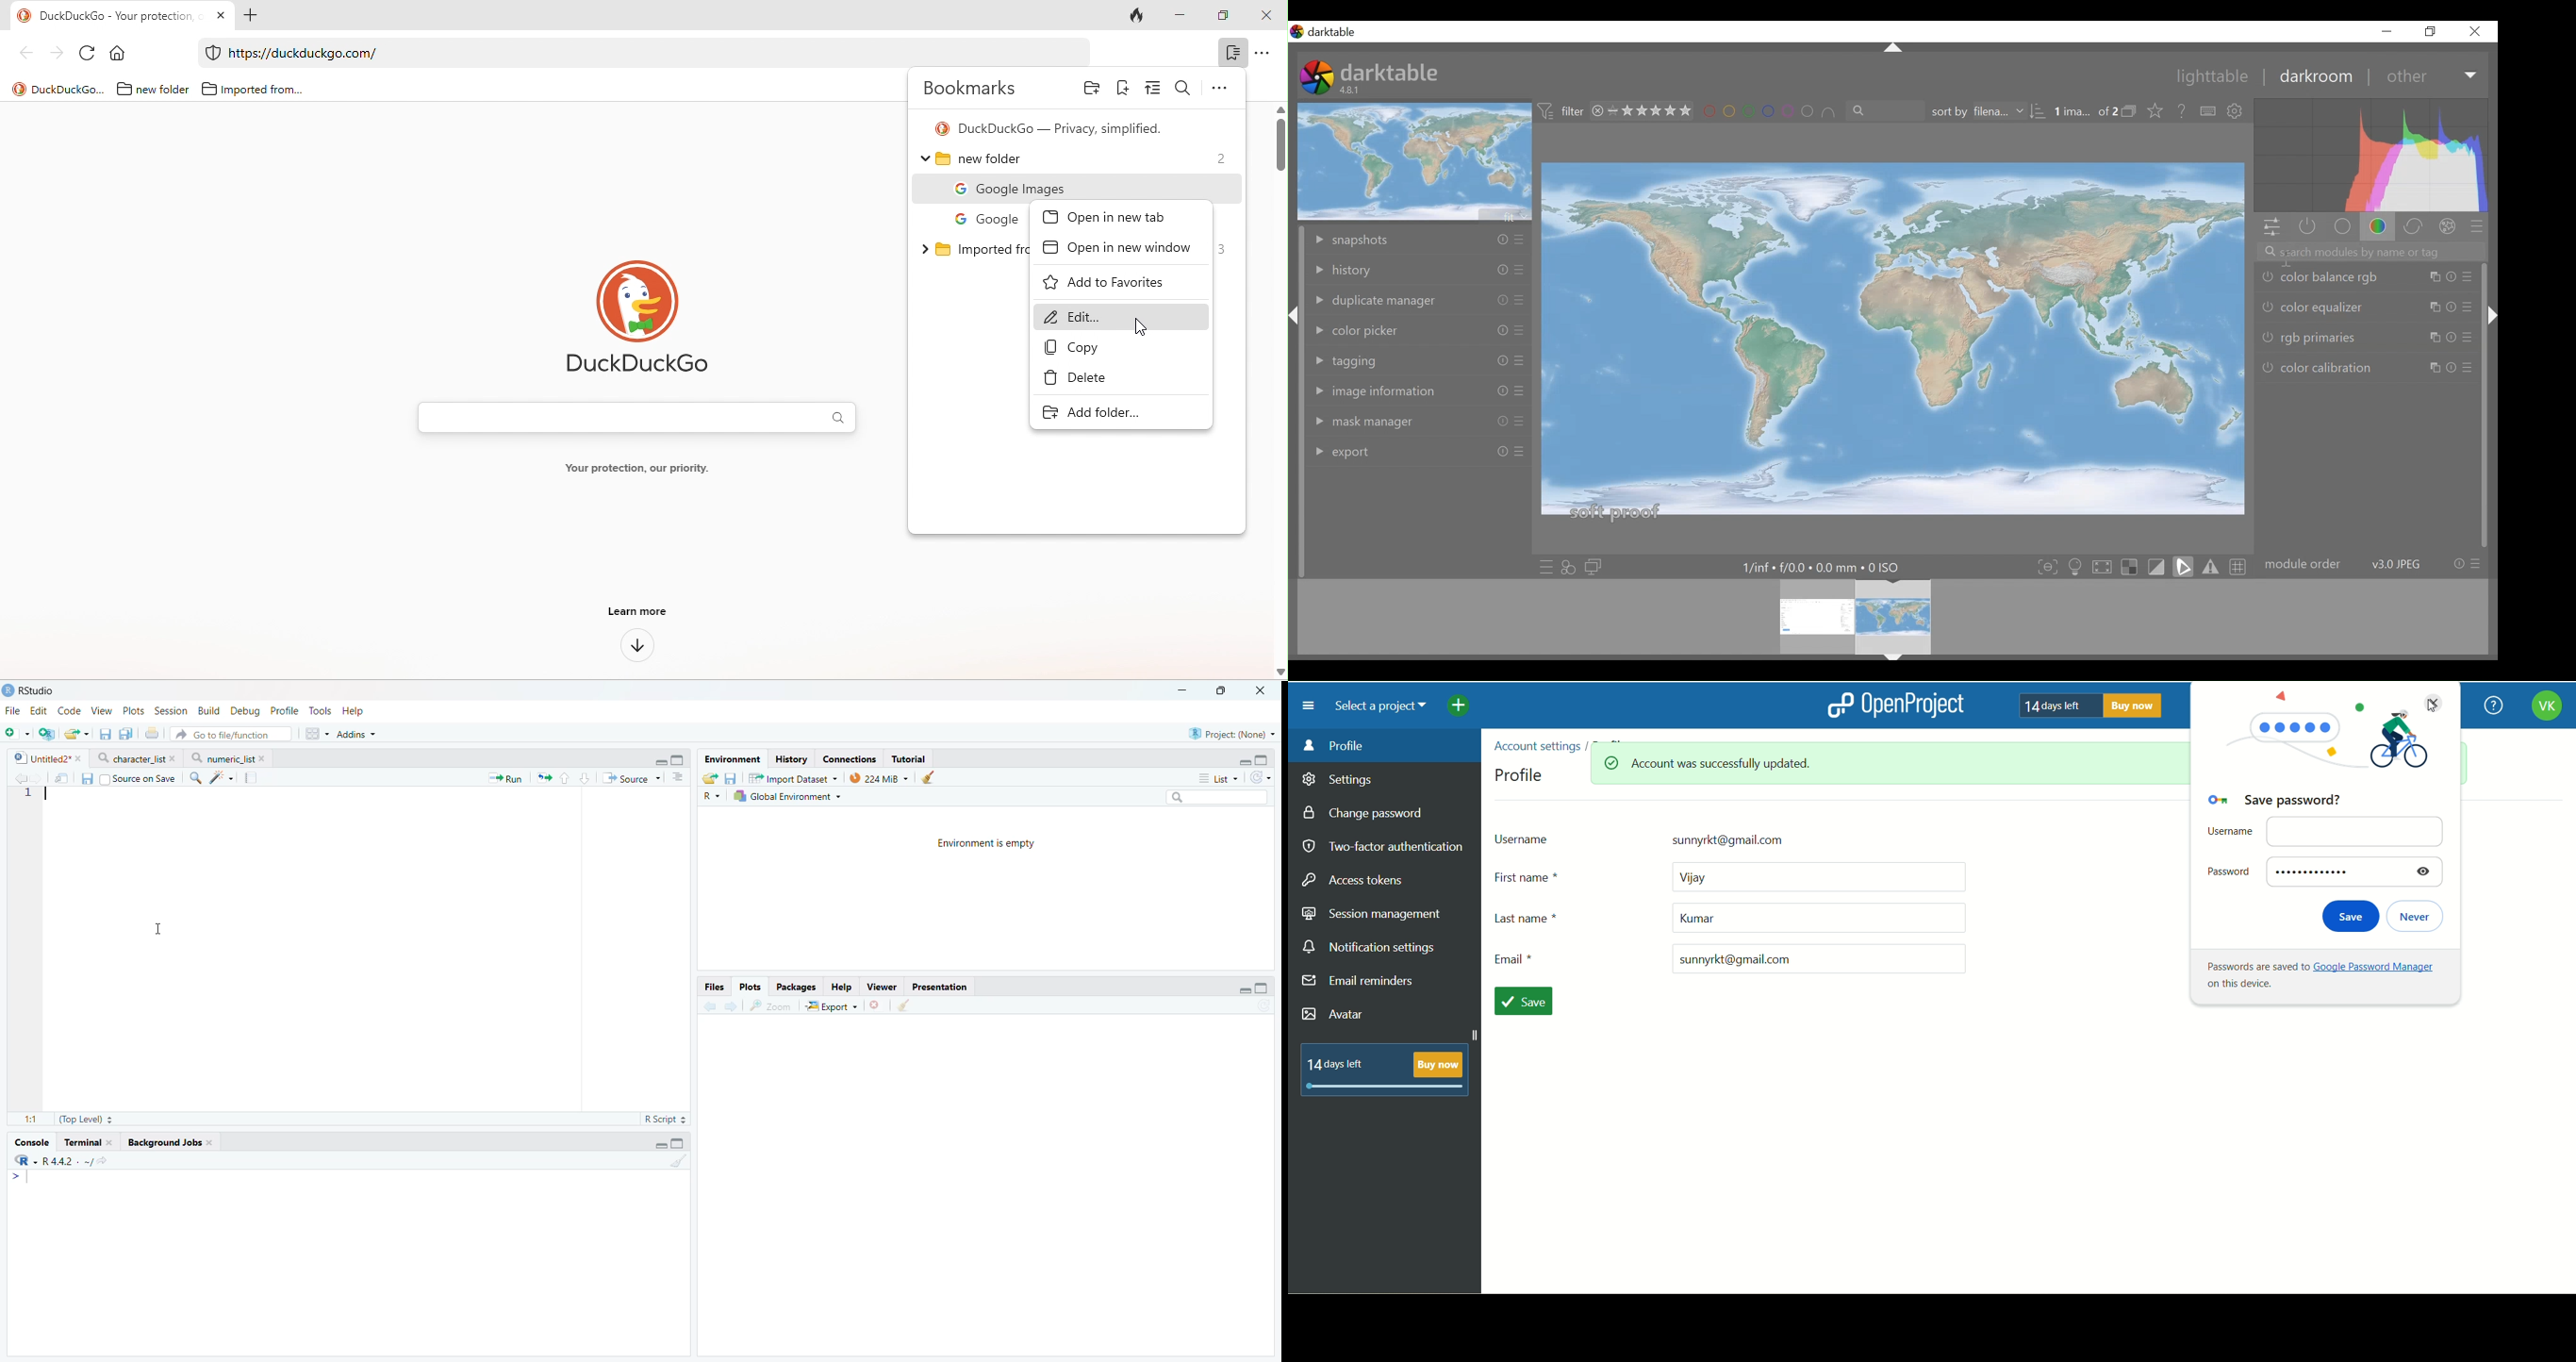 This screenshot has width=2576, height=1372. Describe the element at coordinates (170, 1144) in the screenshot. I see `Background Jobs` at that location.